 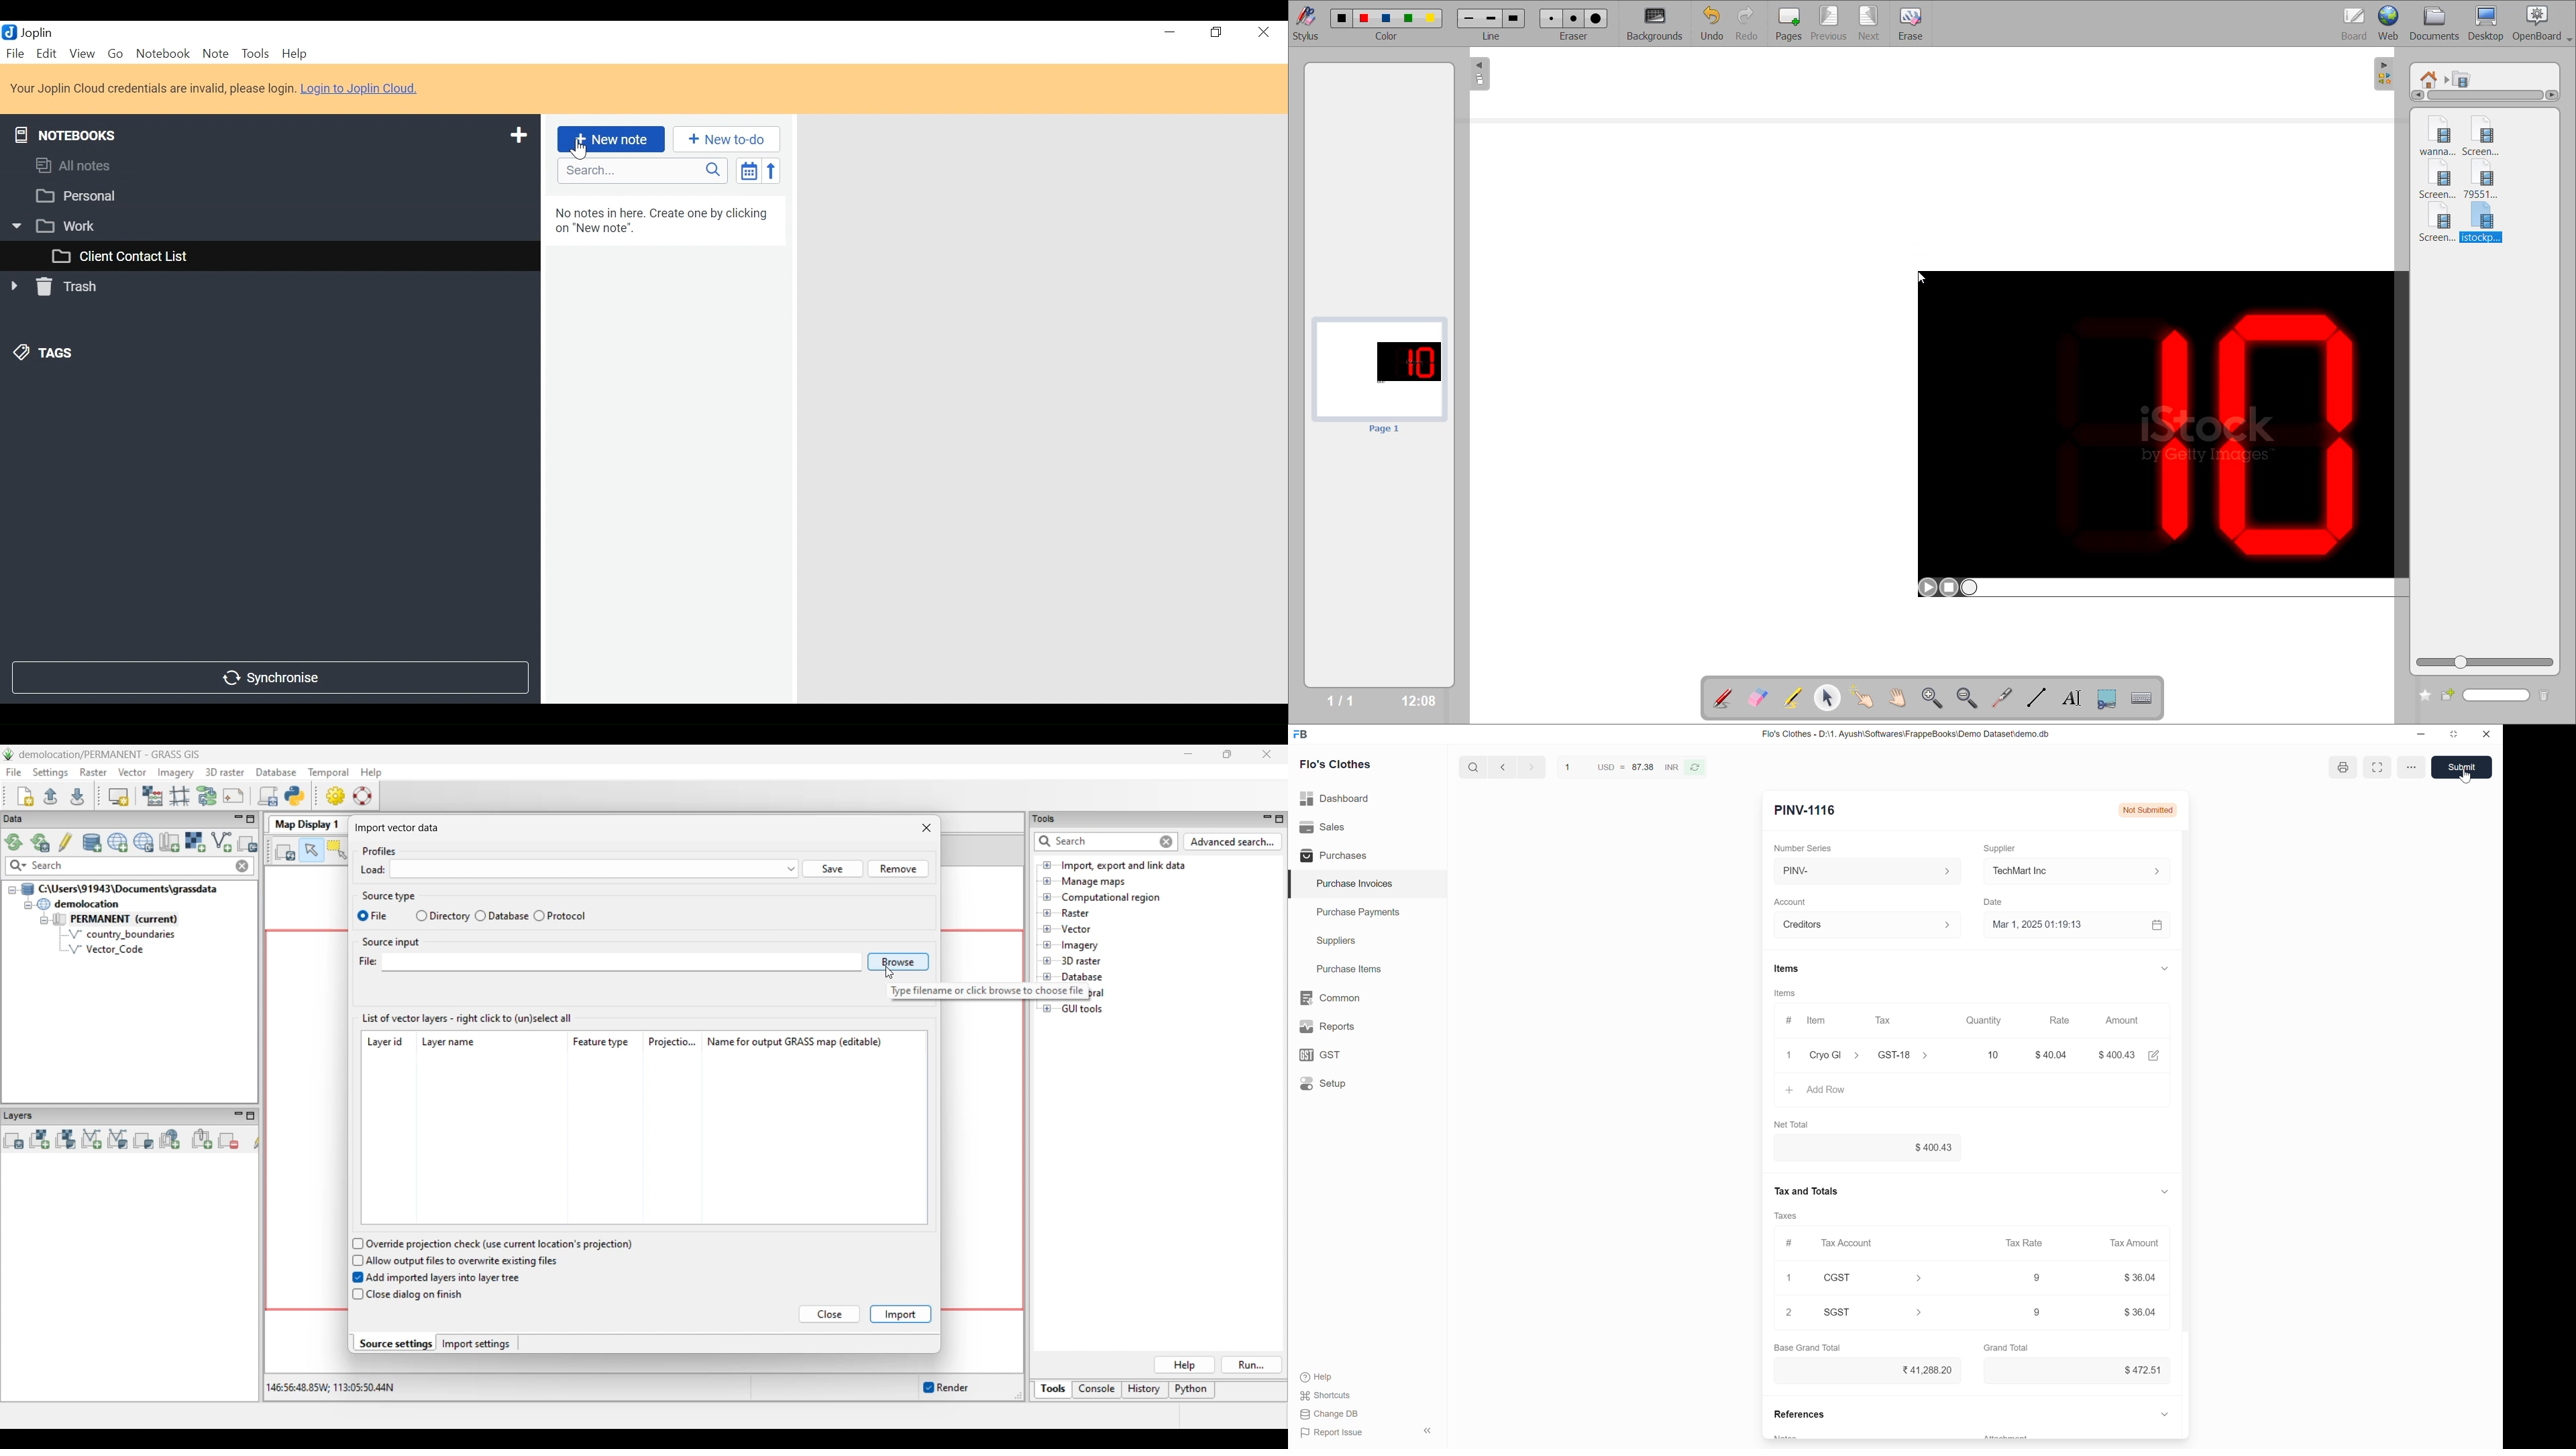 I want to click on Date, so click(x=1998, y=899).